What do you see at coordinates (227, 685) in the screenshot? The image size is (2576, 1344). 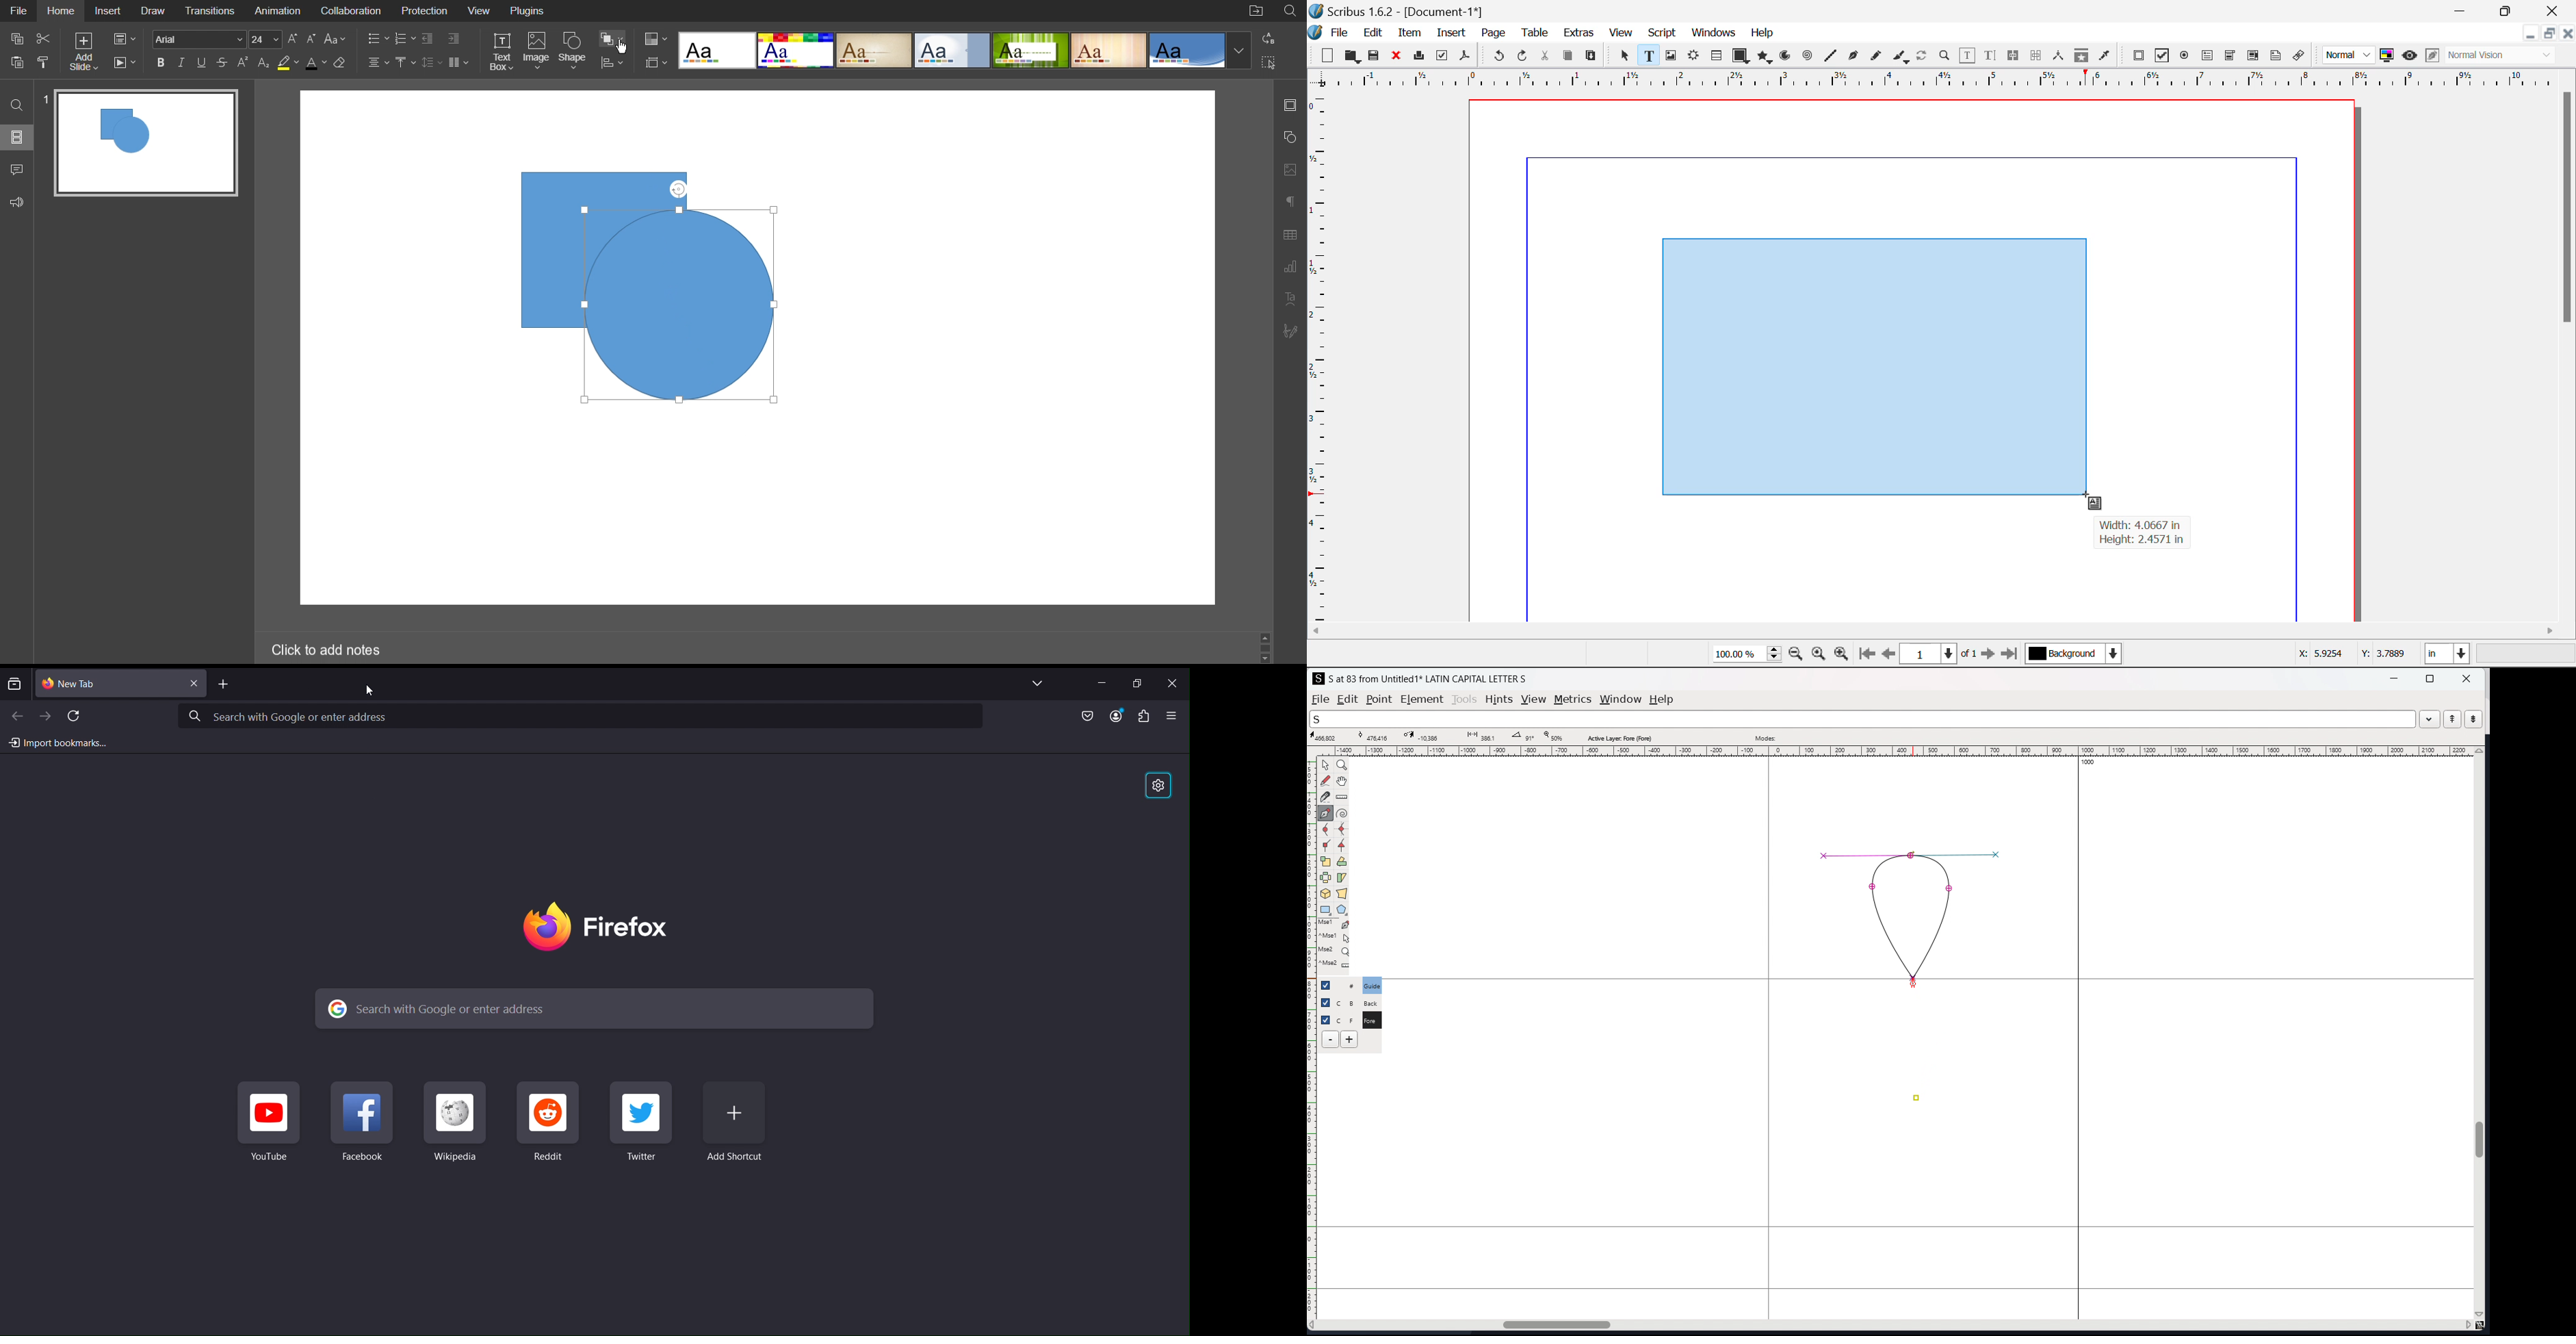 I see `Add New Tab` at bounding box center [227, 685].